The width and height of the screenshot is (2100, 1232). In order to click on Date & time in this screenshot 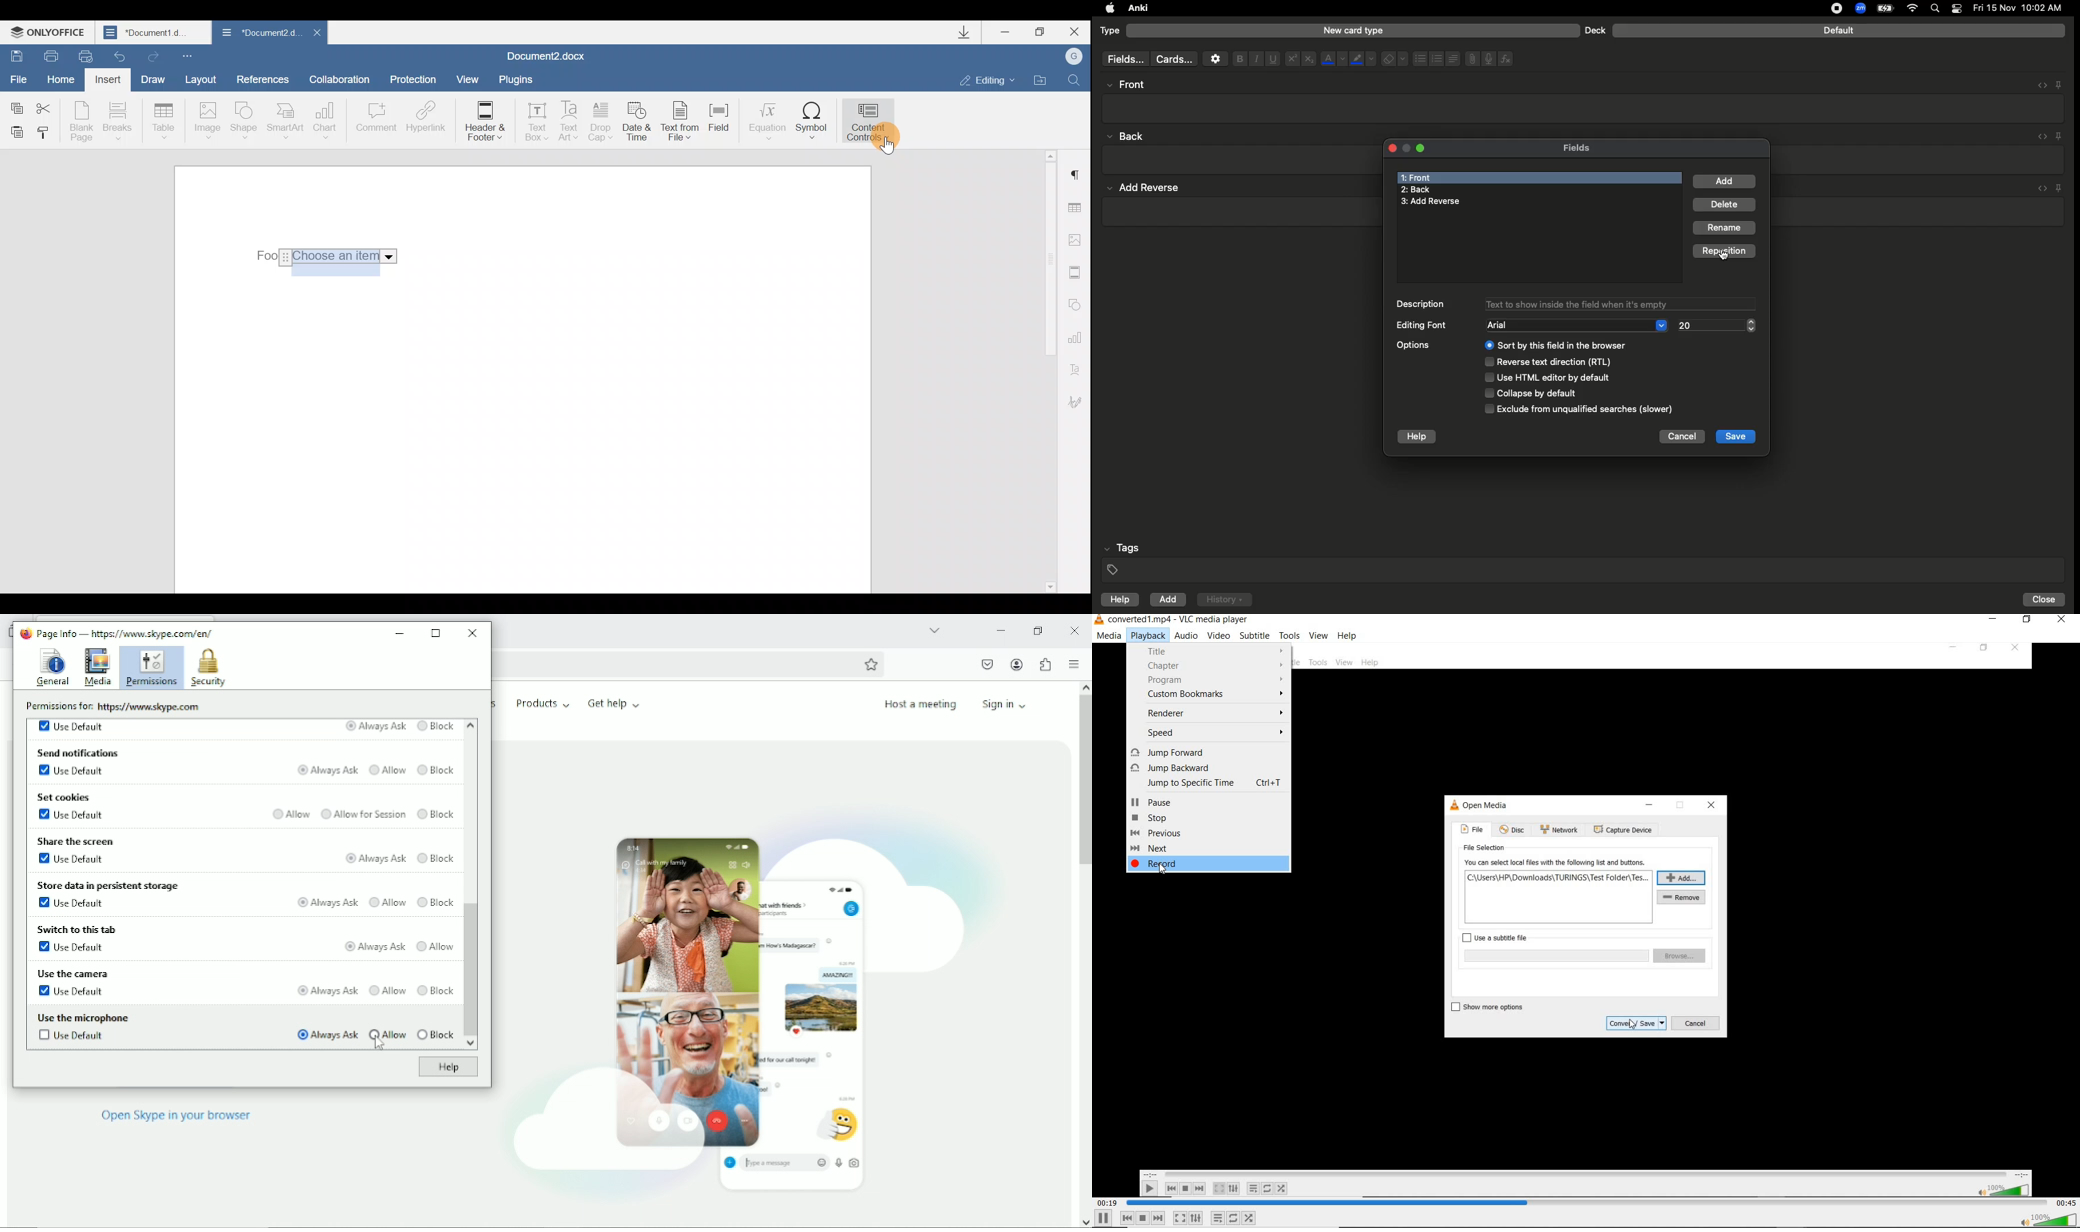, I will do `click(639, 123)`.